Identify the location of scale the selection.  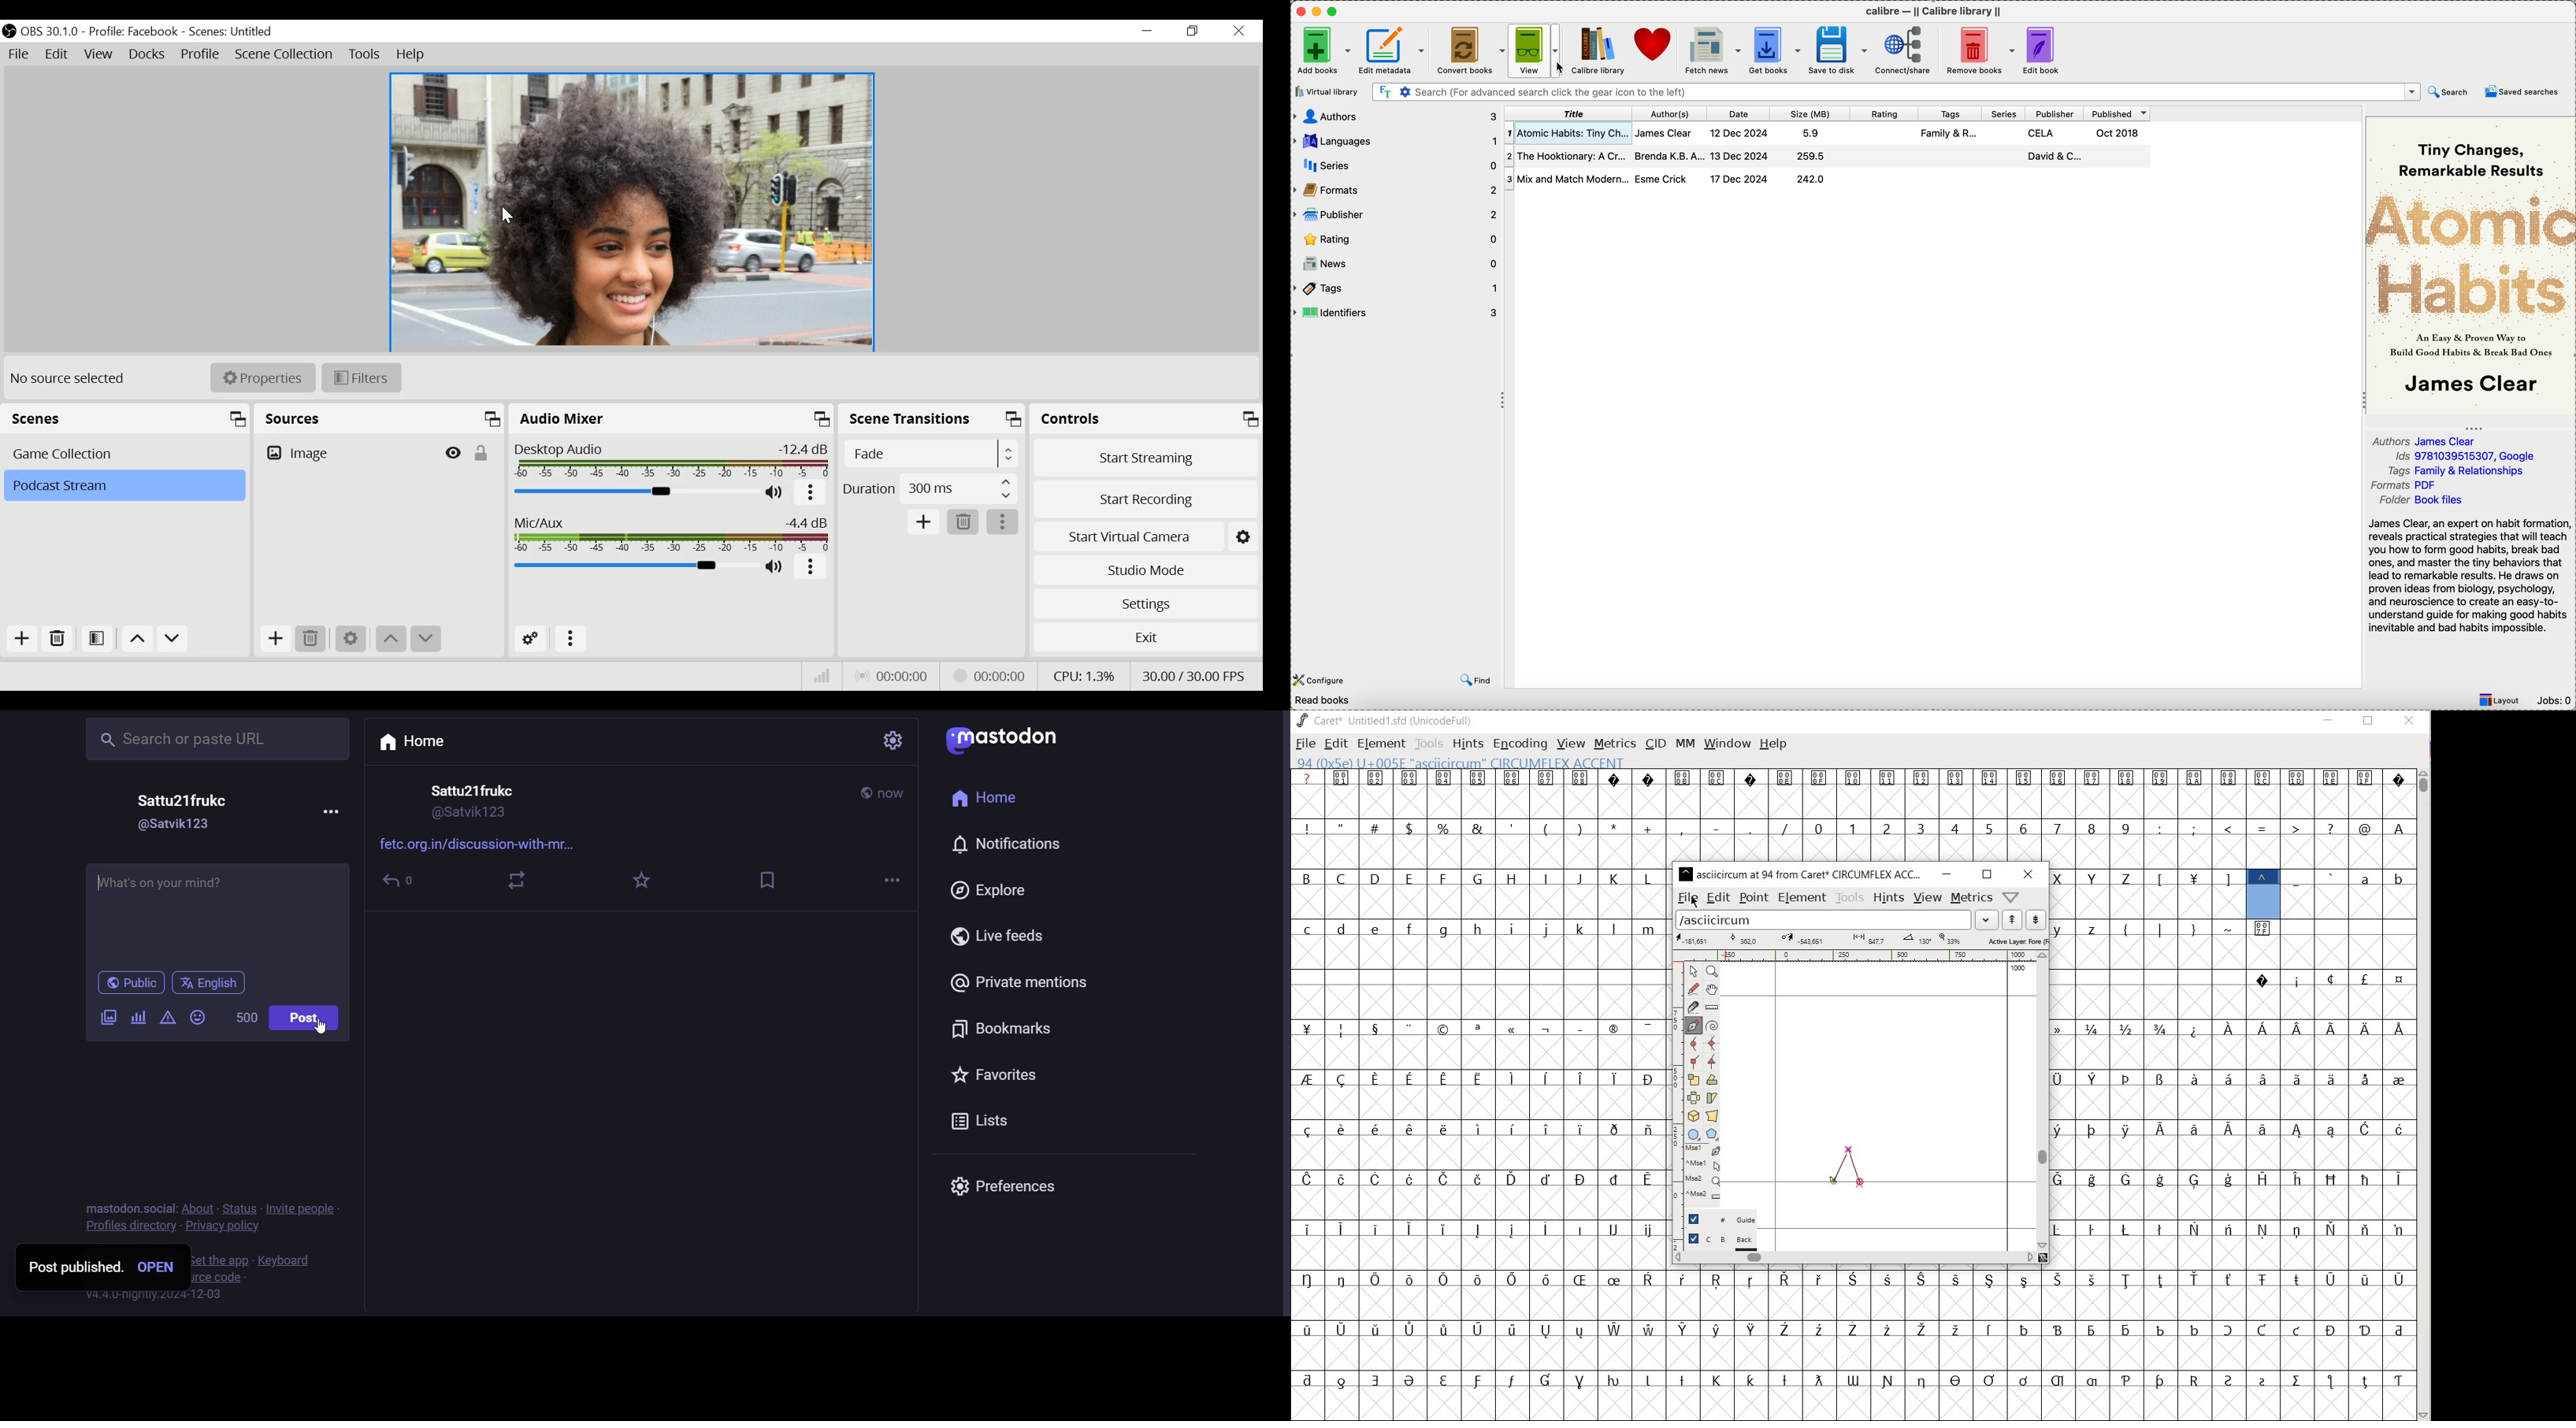
(1693, 1080).